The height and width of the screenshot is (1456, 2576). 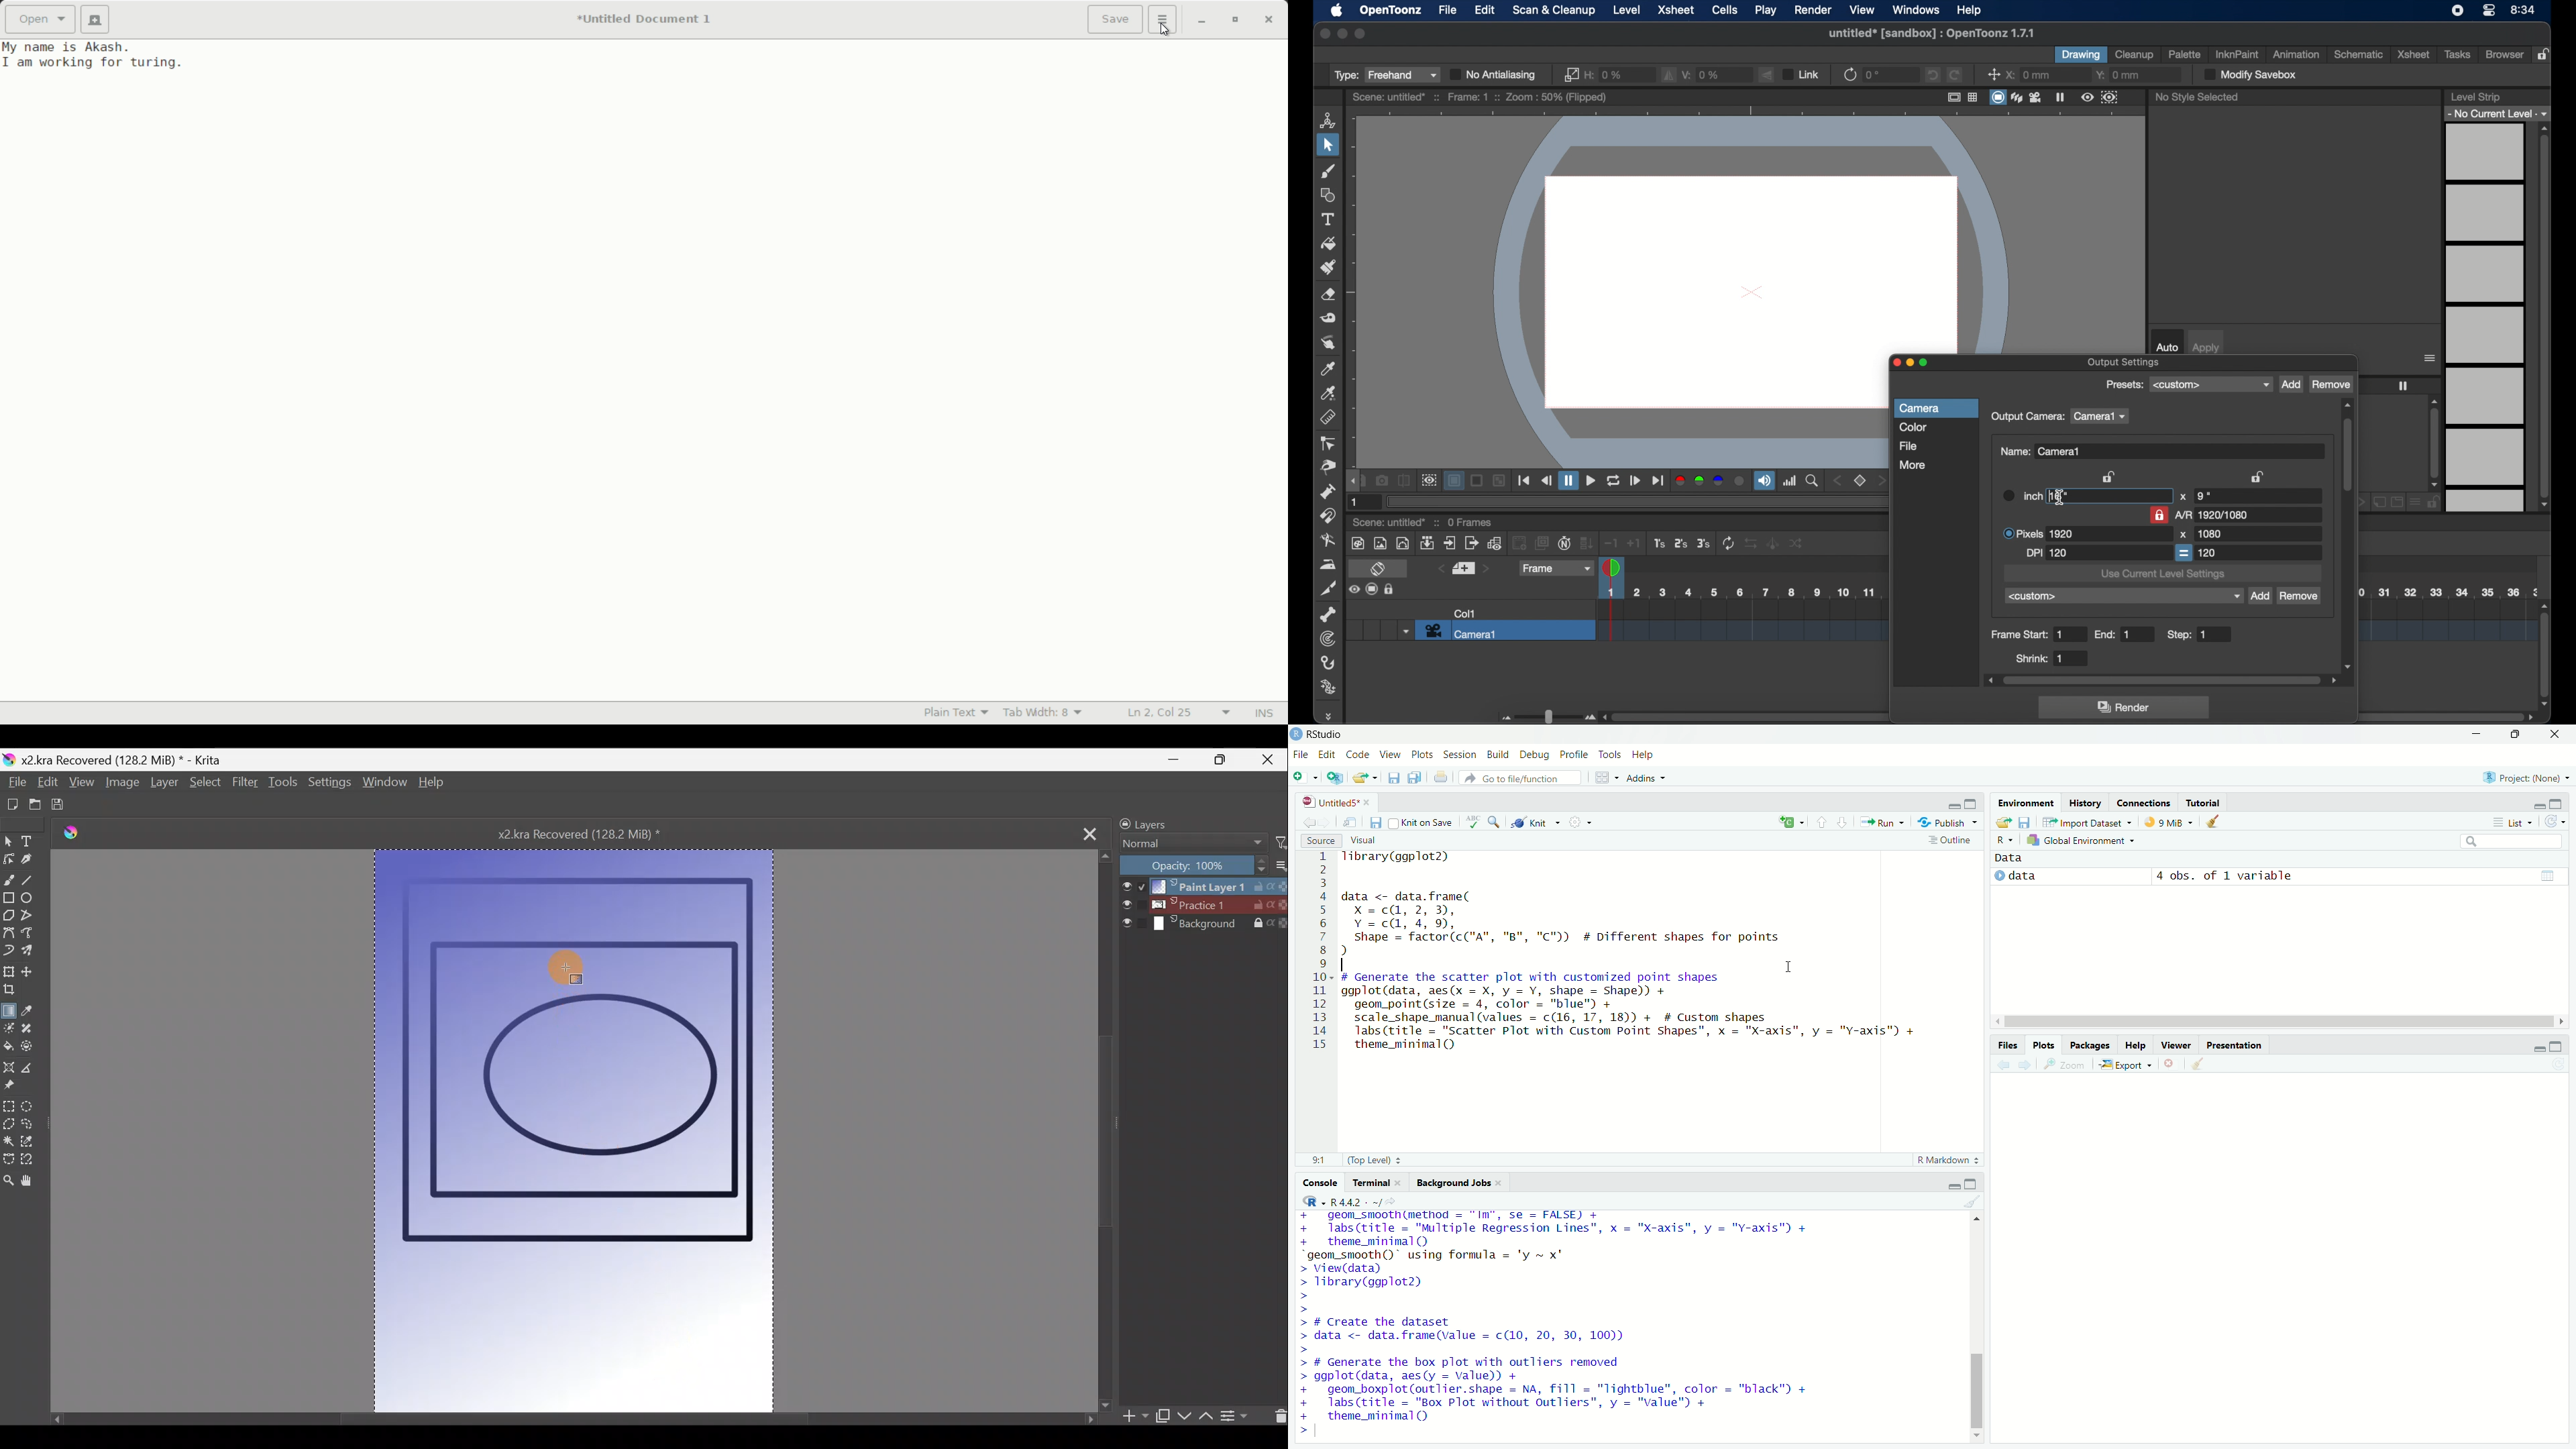 I want to click on control point editor tool, so click(x=1329, y=444).